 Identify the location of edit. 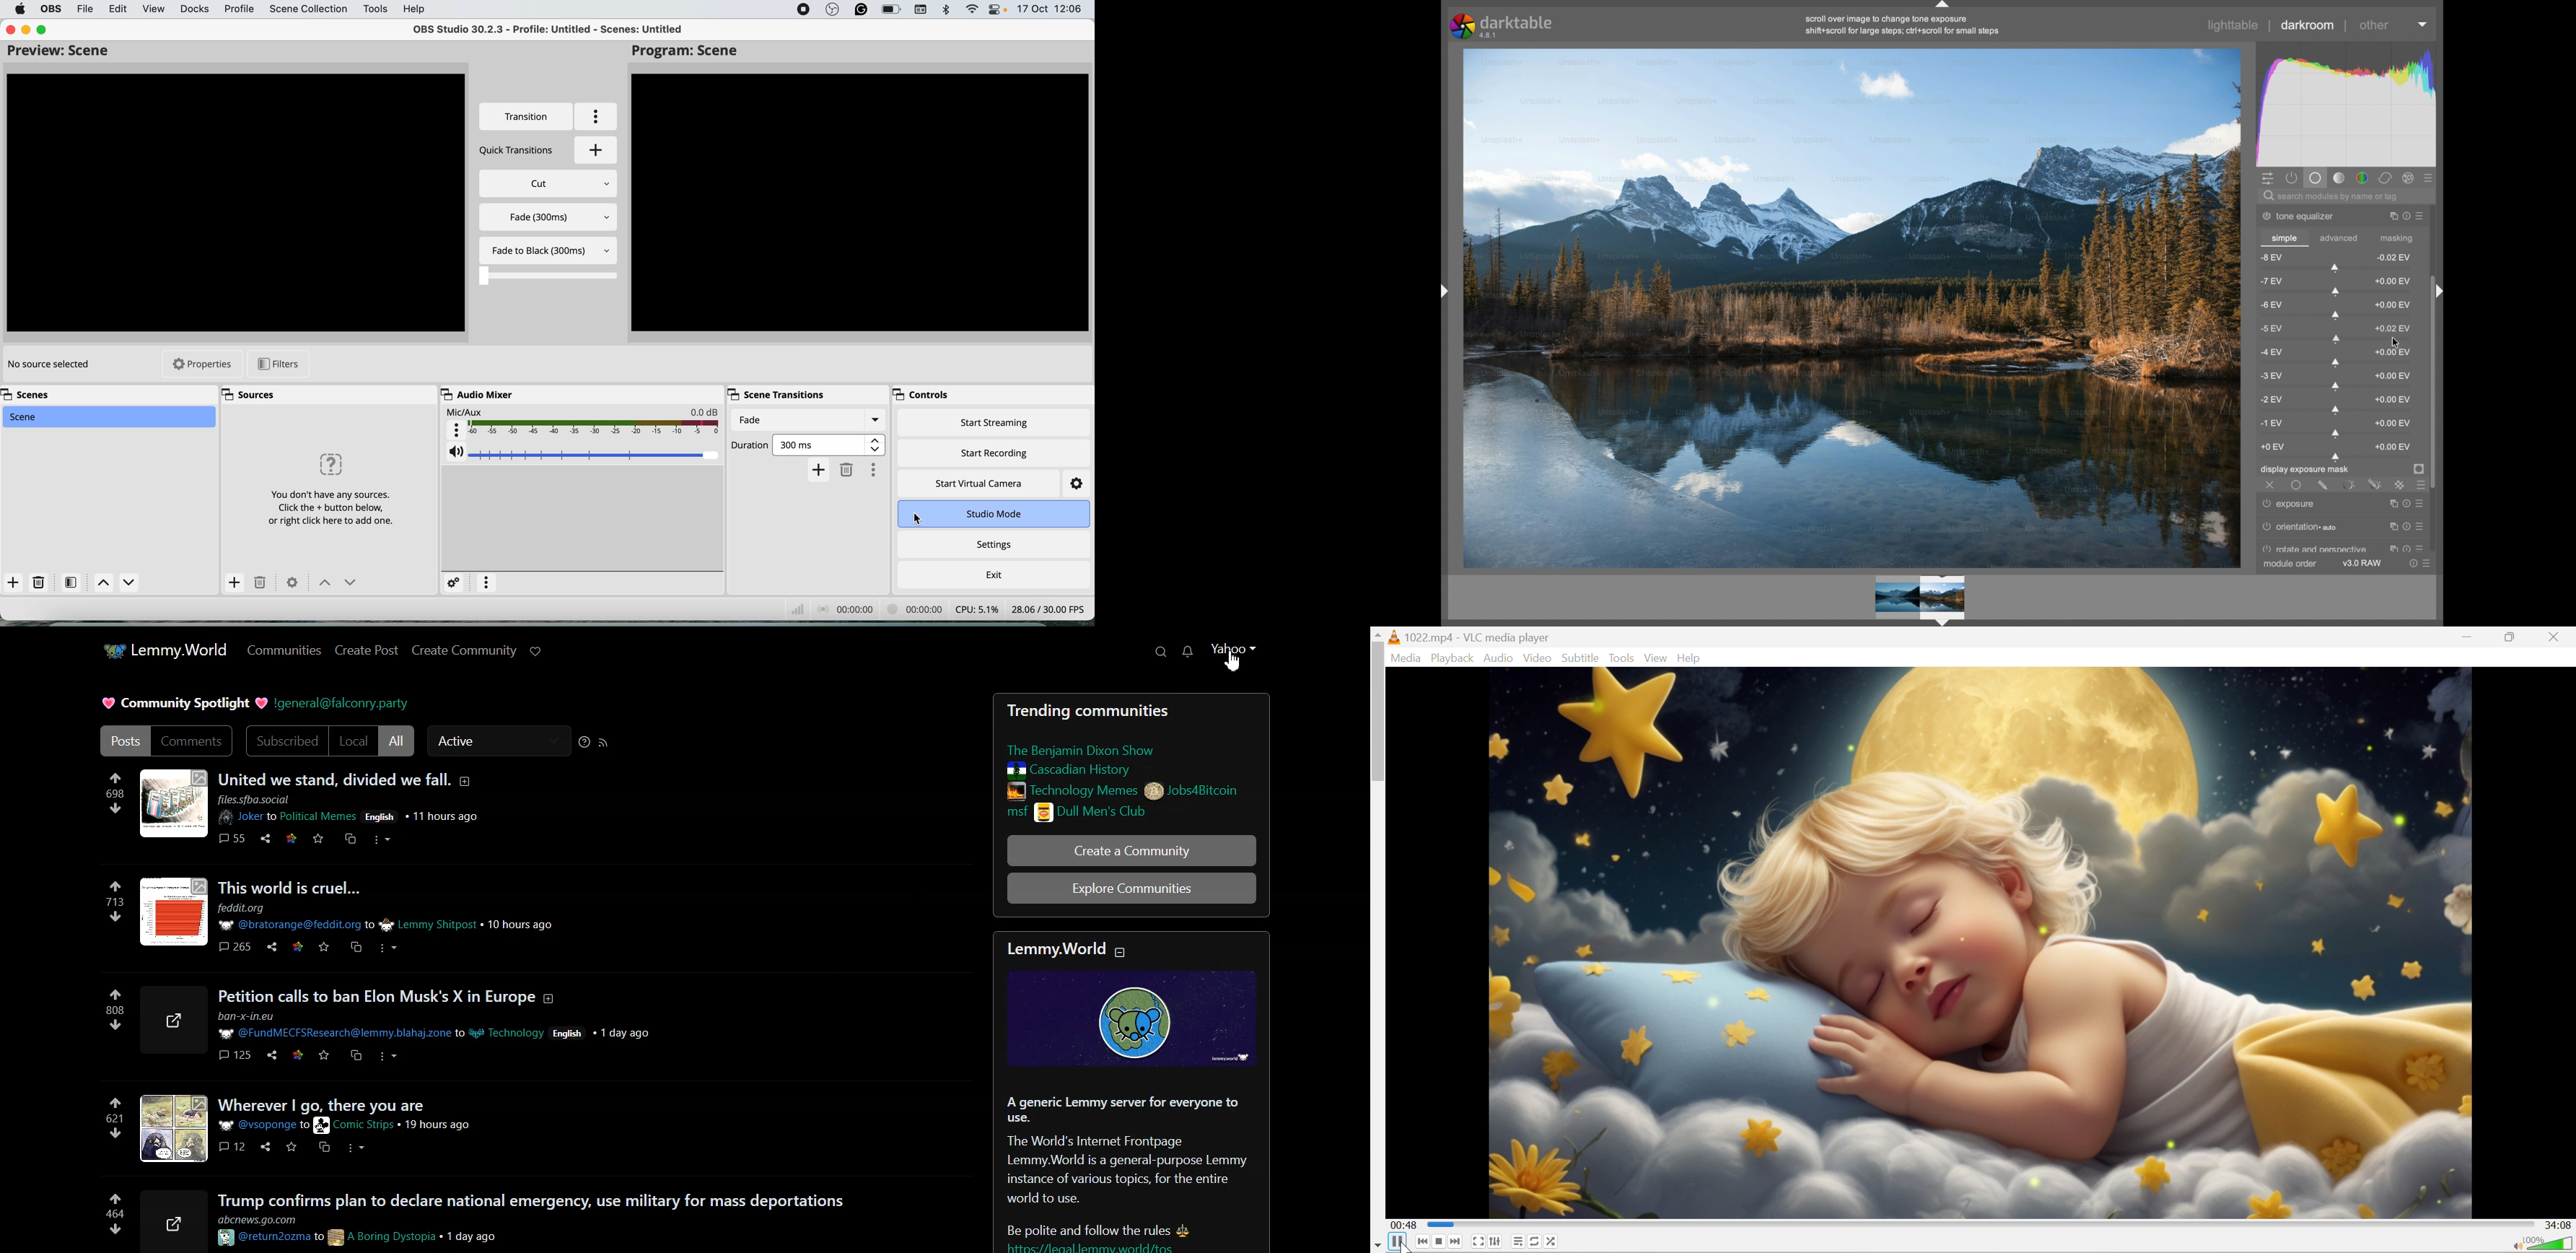
(121, 10).